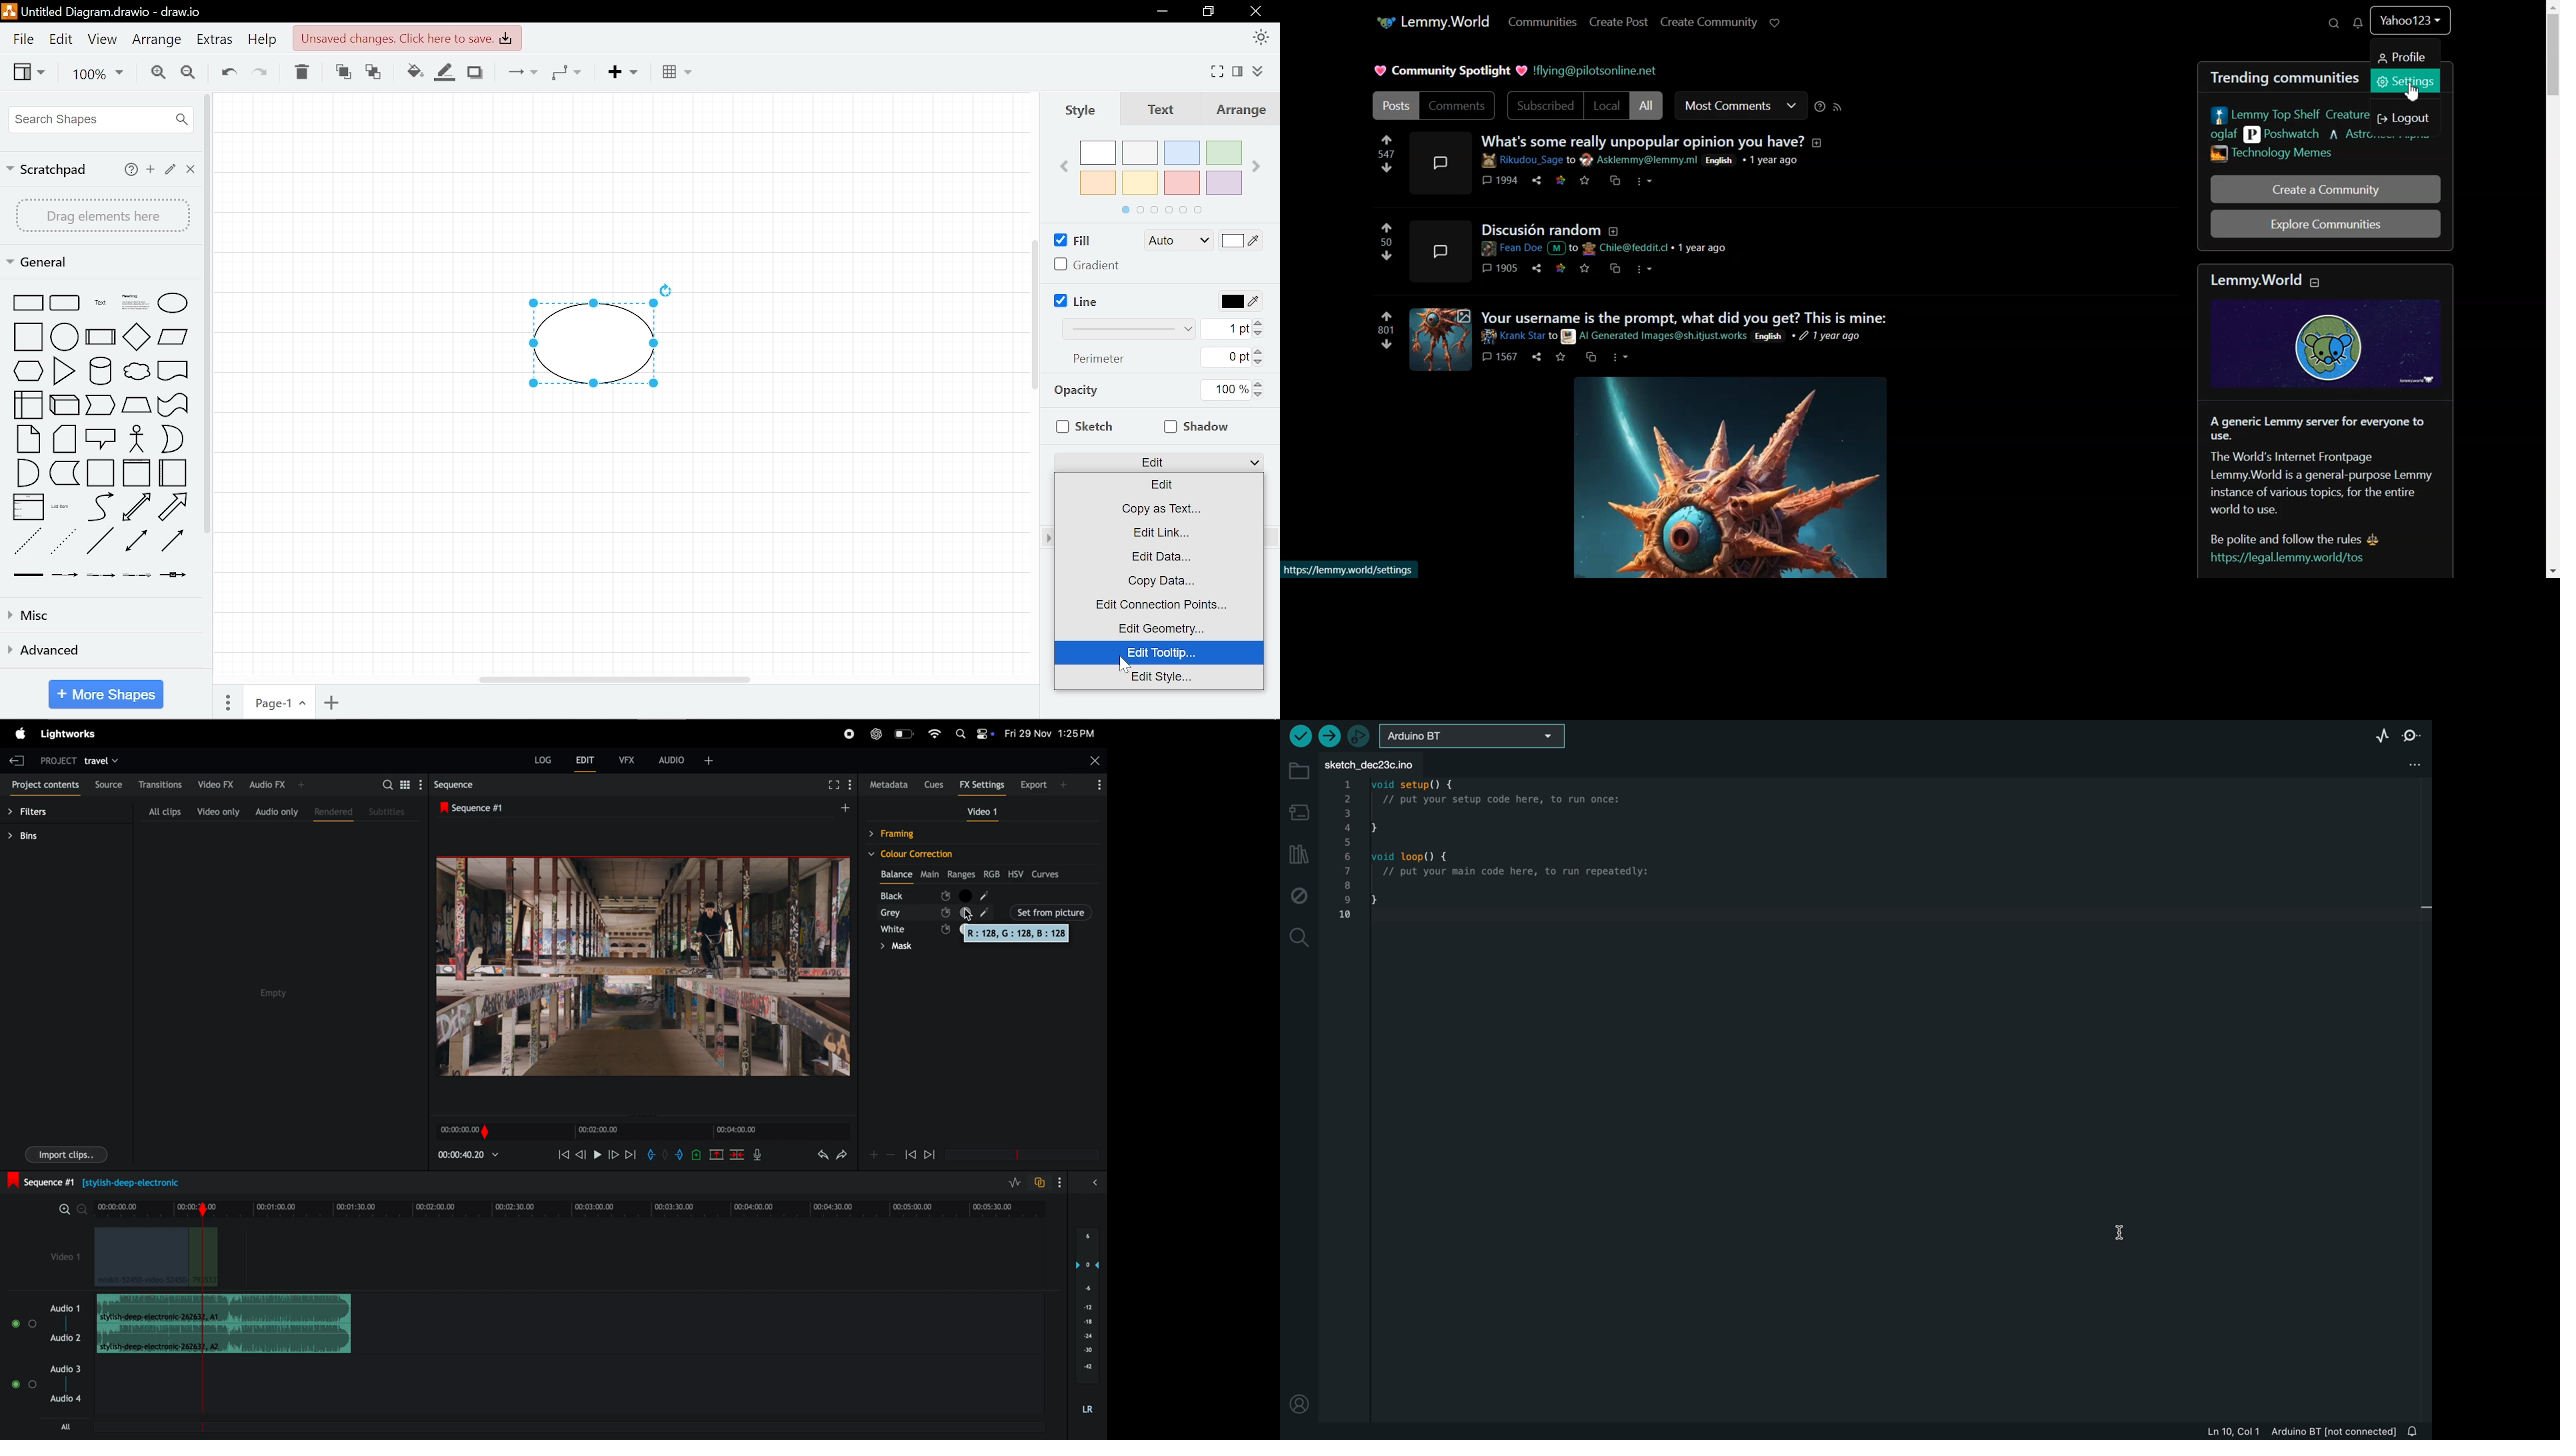 The width and height of the screenshot is (2576, 1456). I want to click on Sketch, so click(1081, 426).